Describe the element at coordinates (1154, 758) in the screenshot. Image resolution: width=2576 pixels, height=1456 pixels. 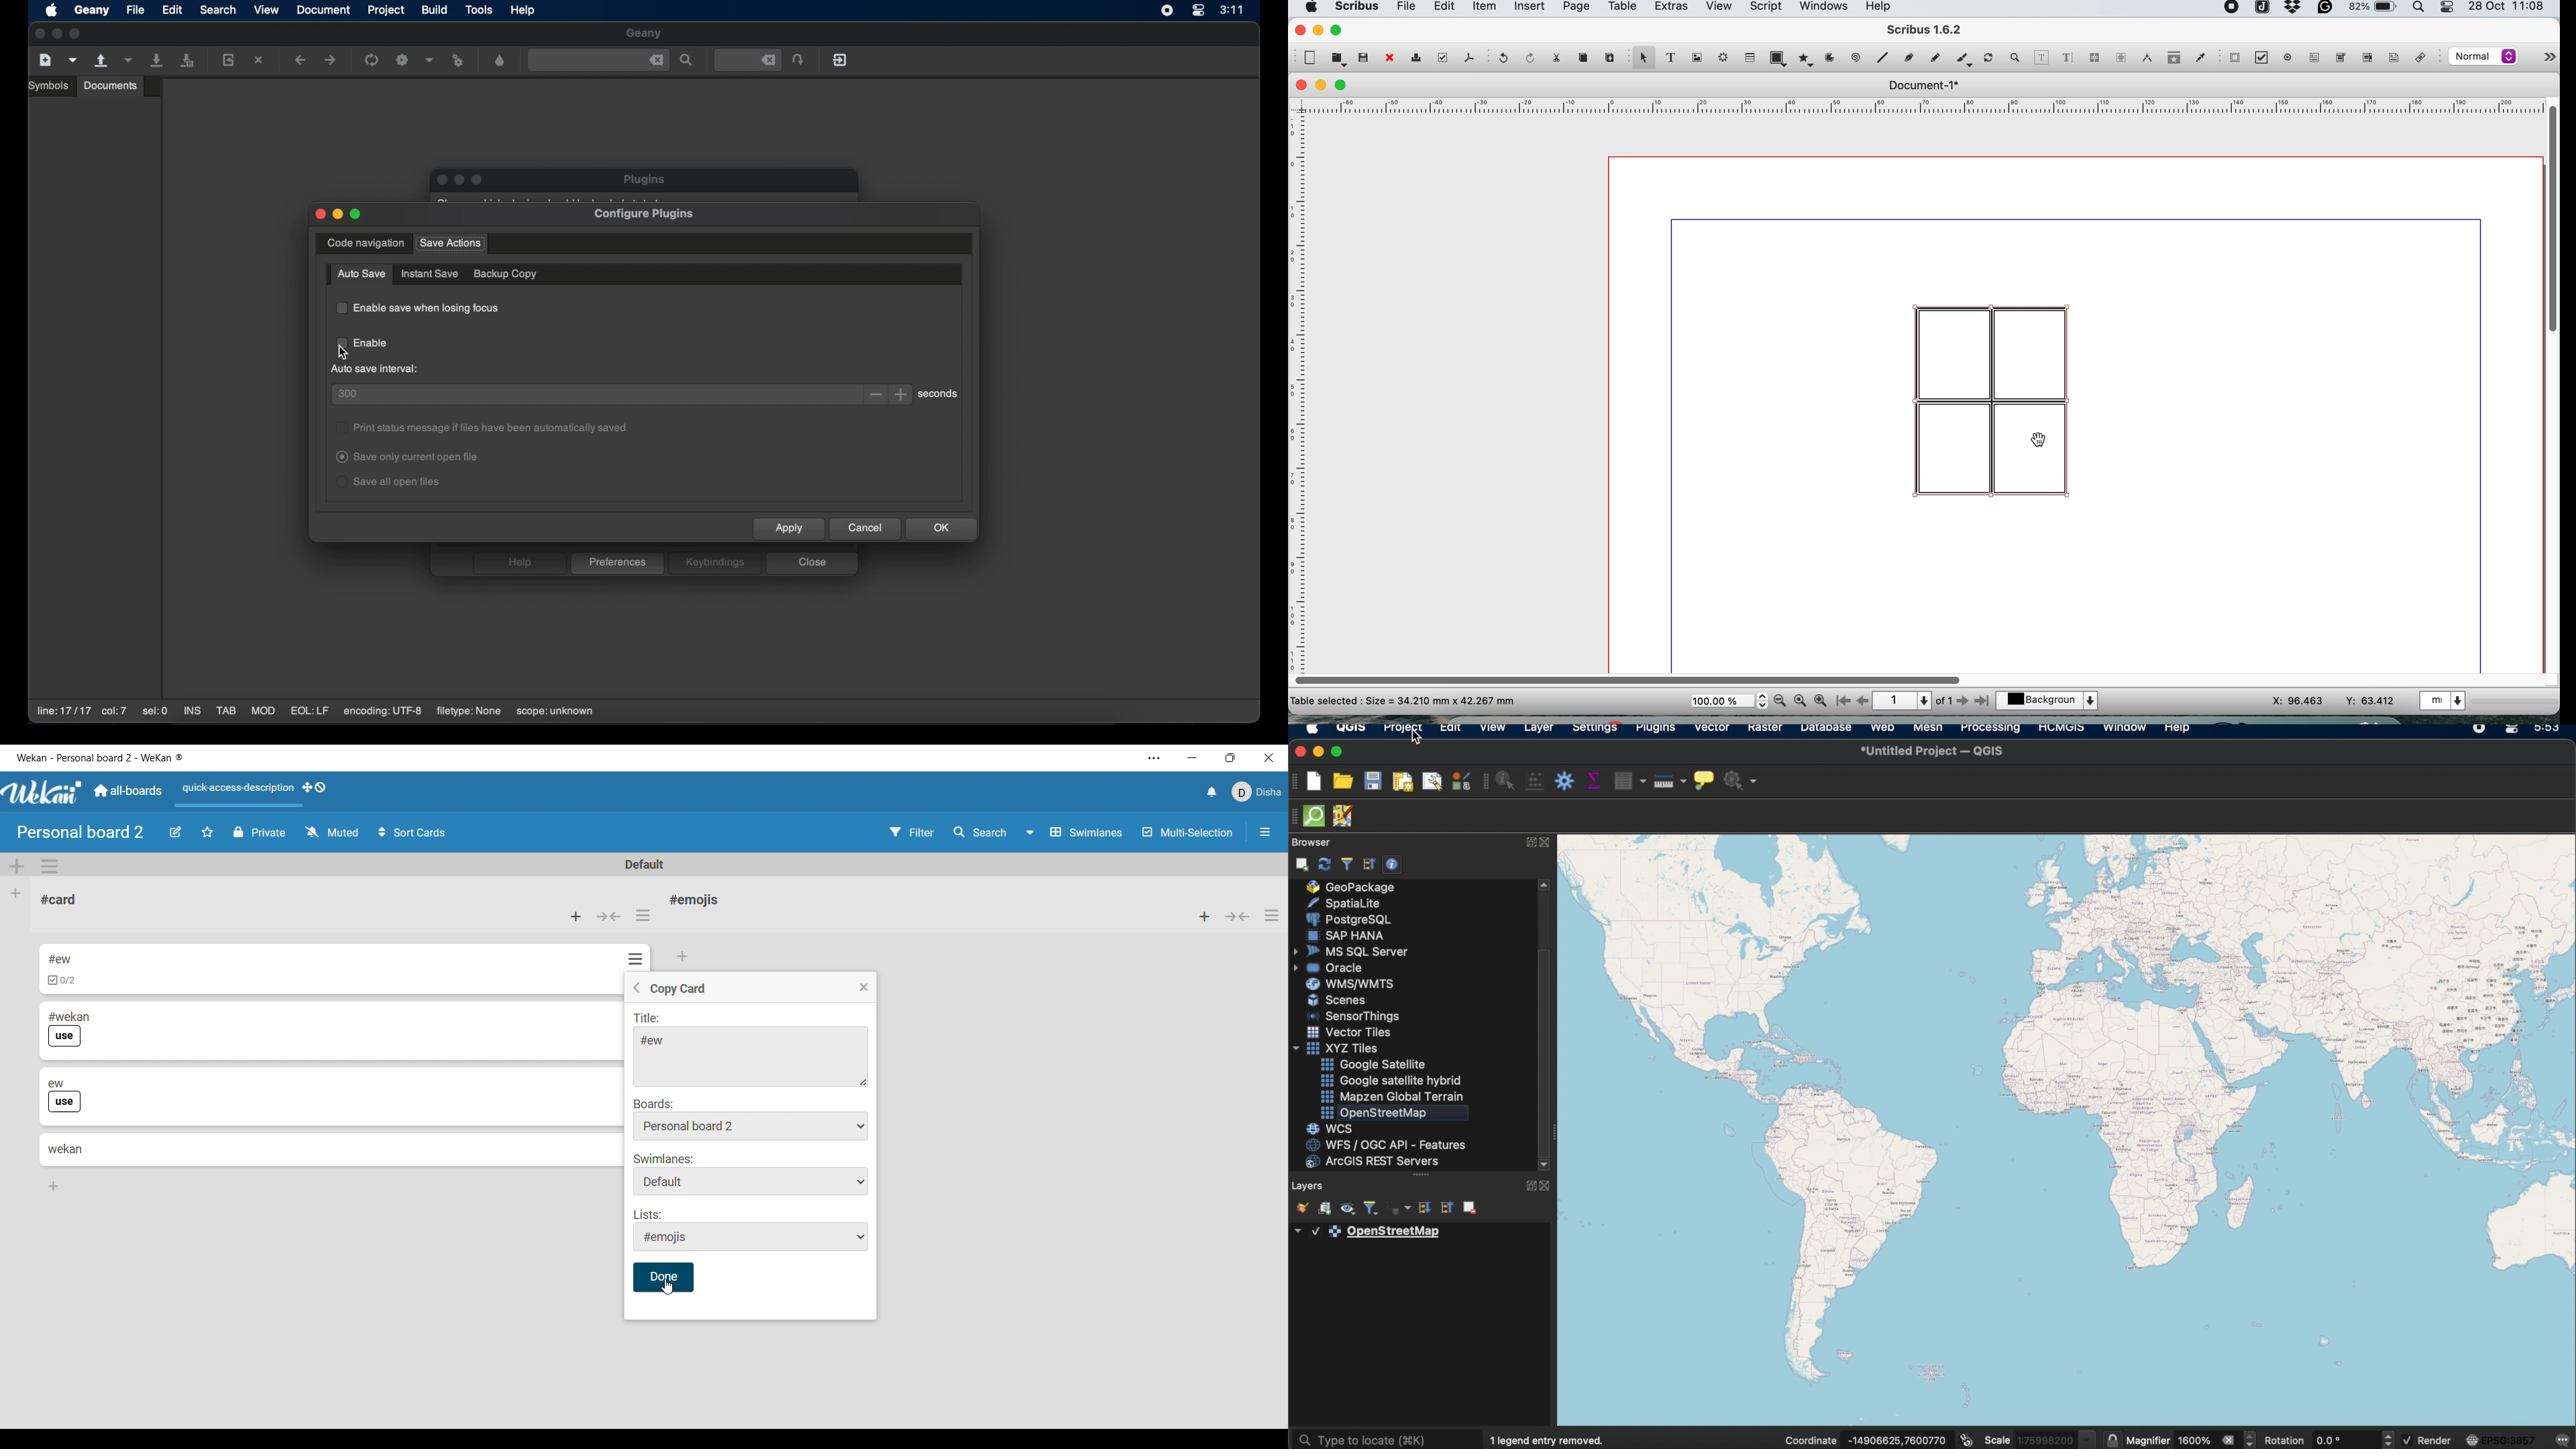
I see `More settings` at that location.